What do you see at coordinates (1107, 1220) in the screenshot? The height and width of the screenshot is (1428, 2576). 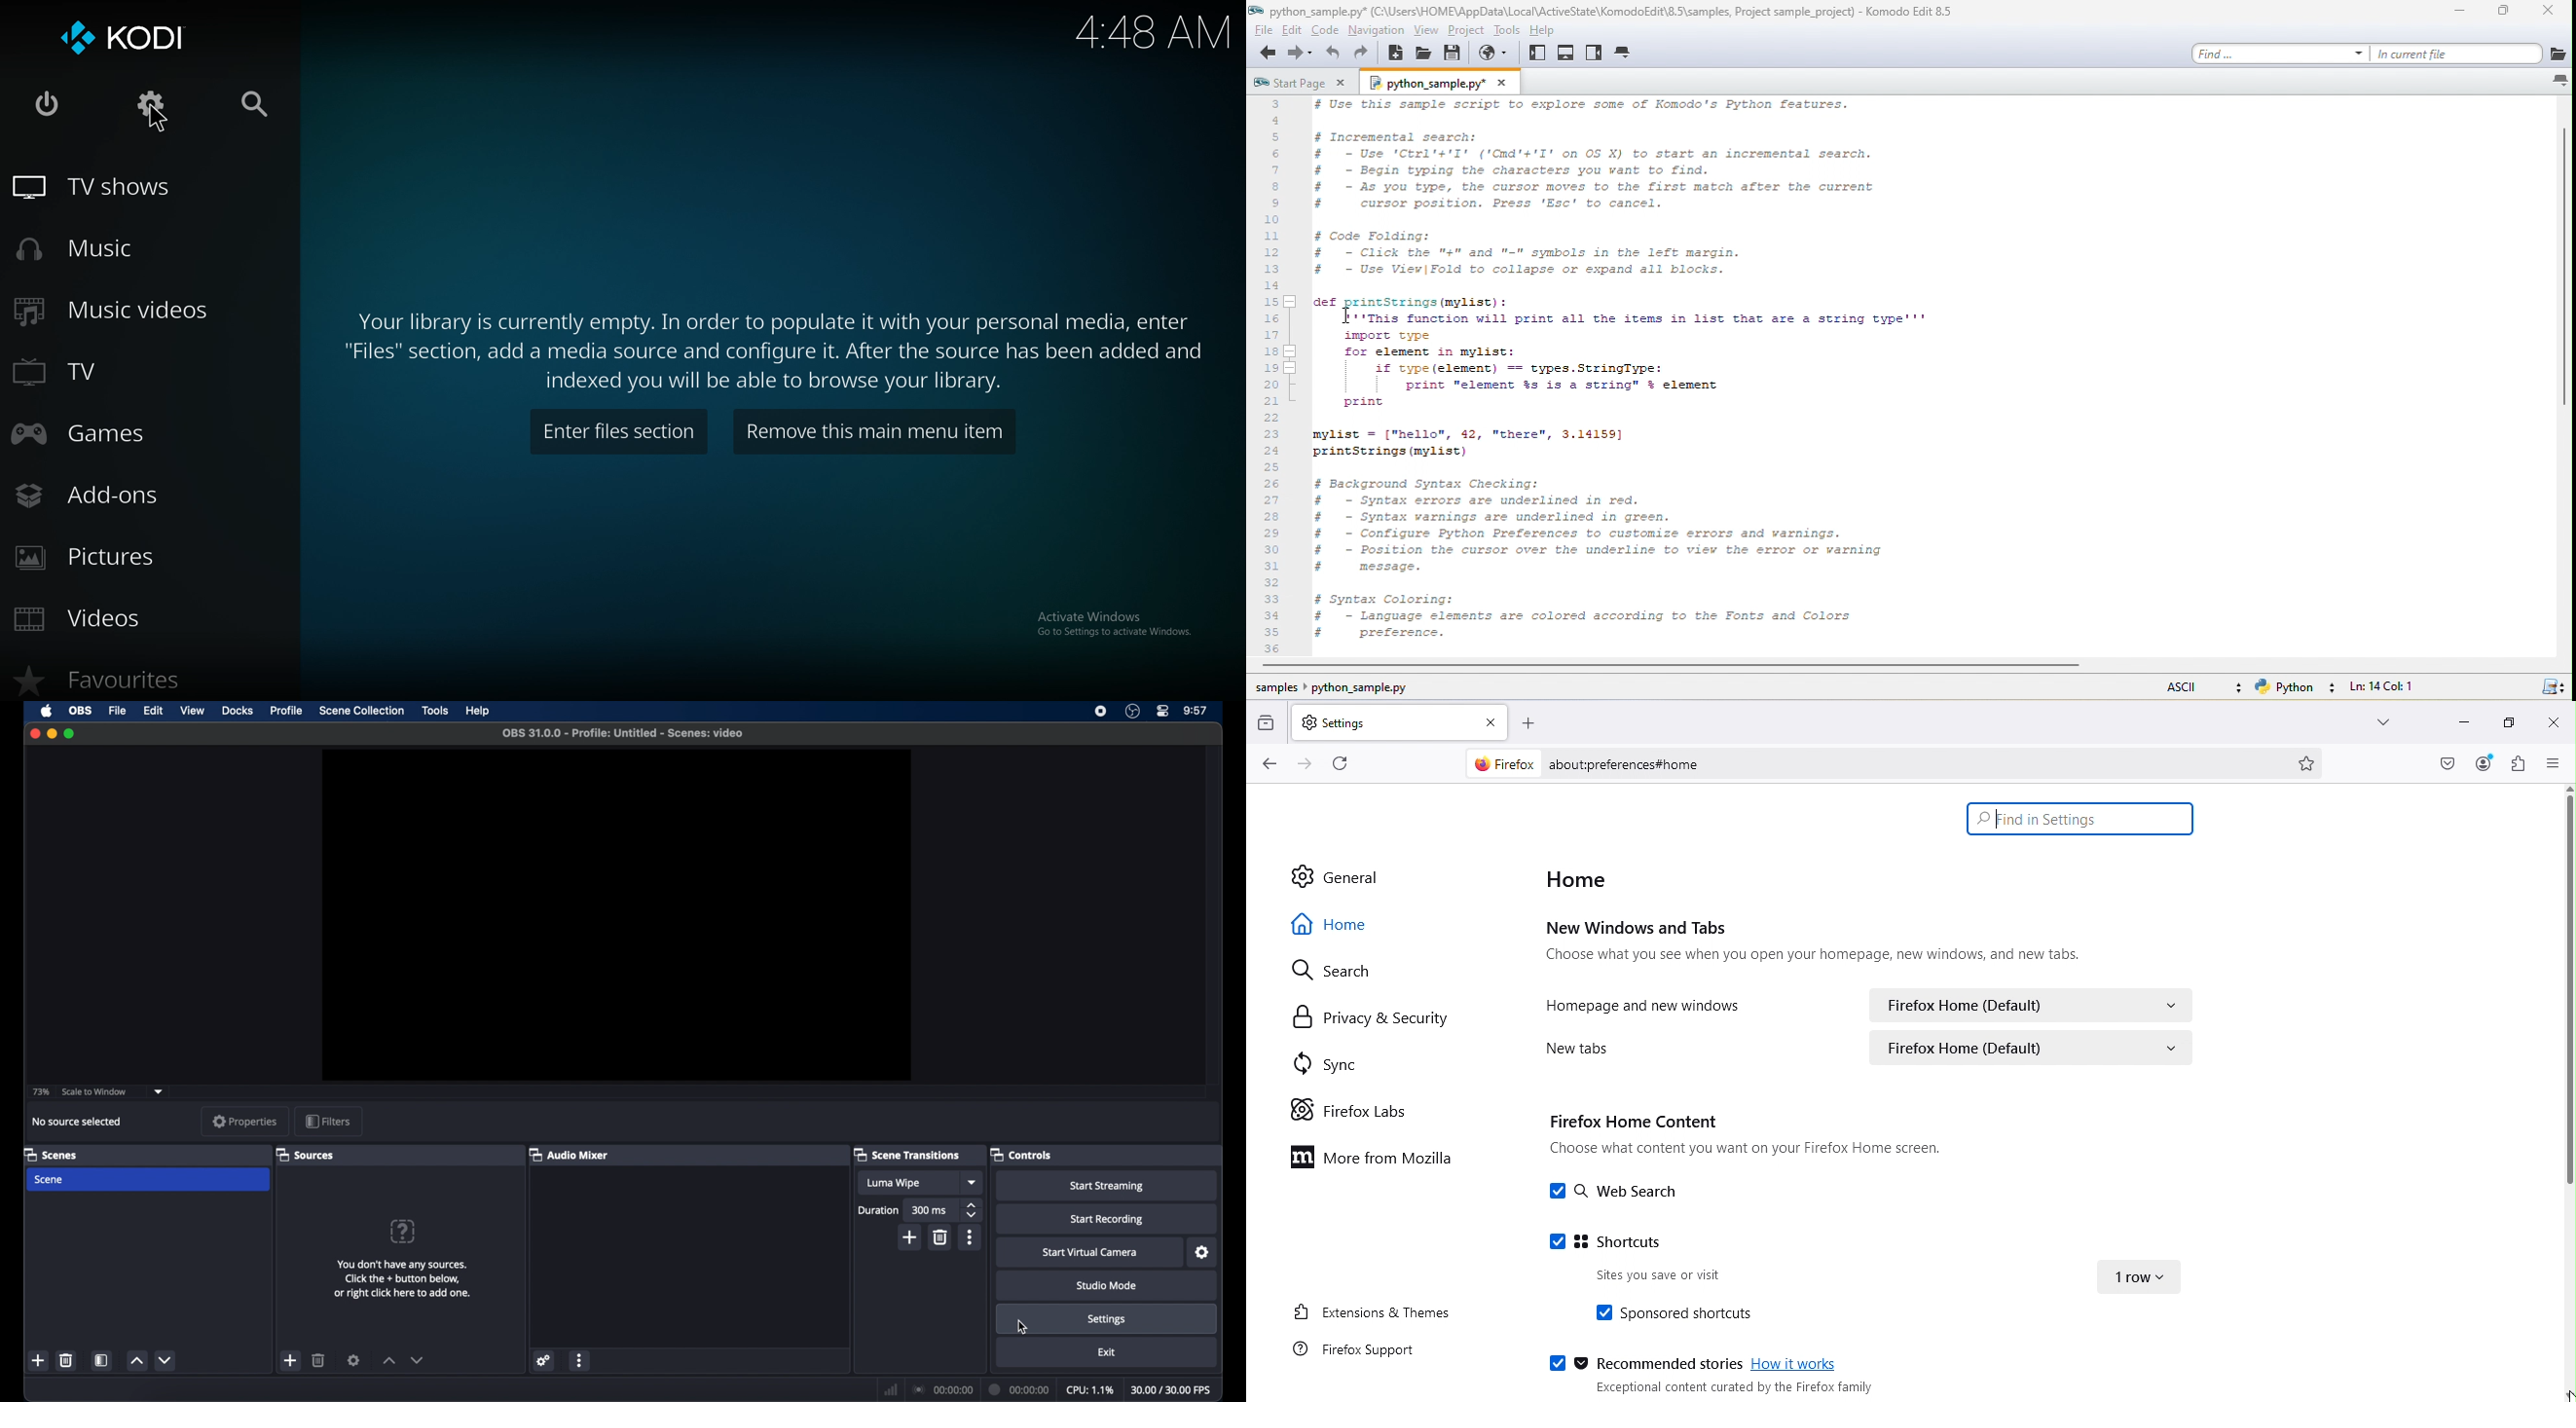 I see `start recording` at bounding box center [1107, 1220].